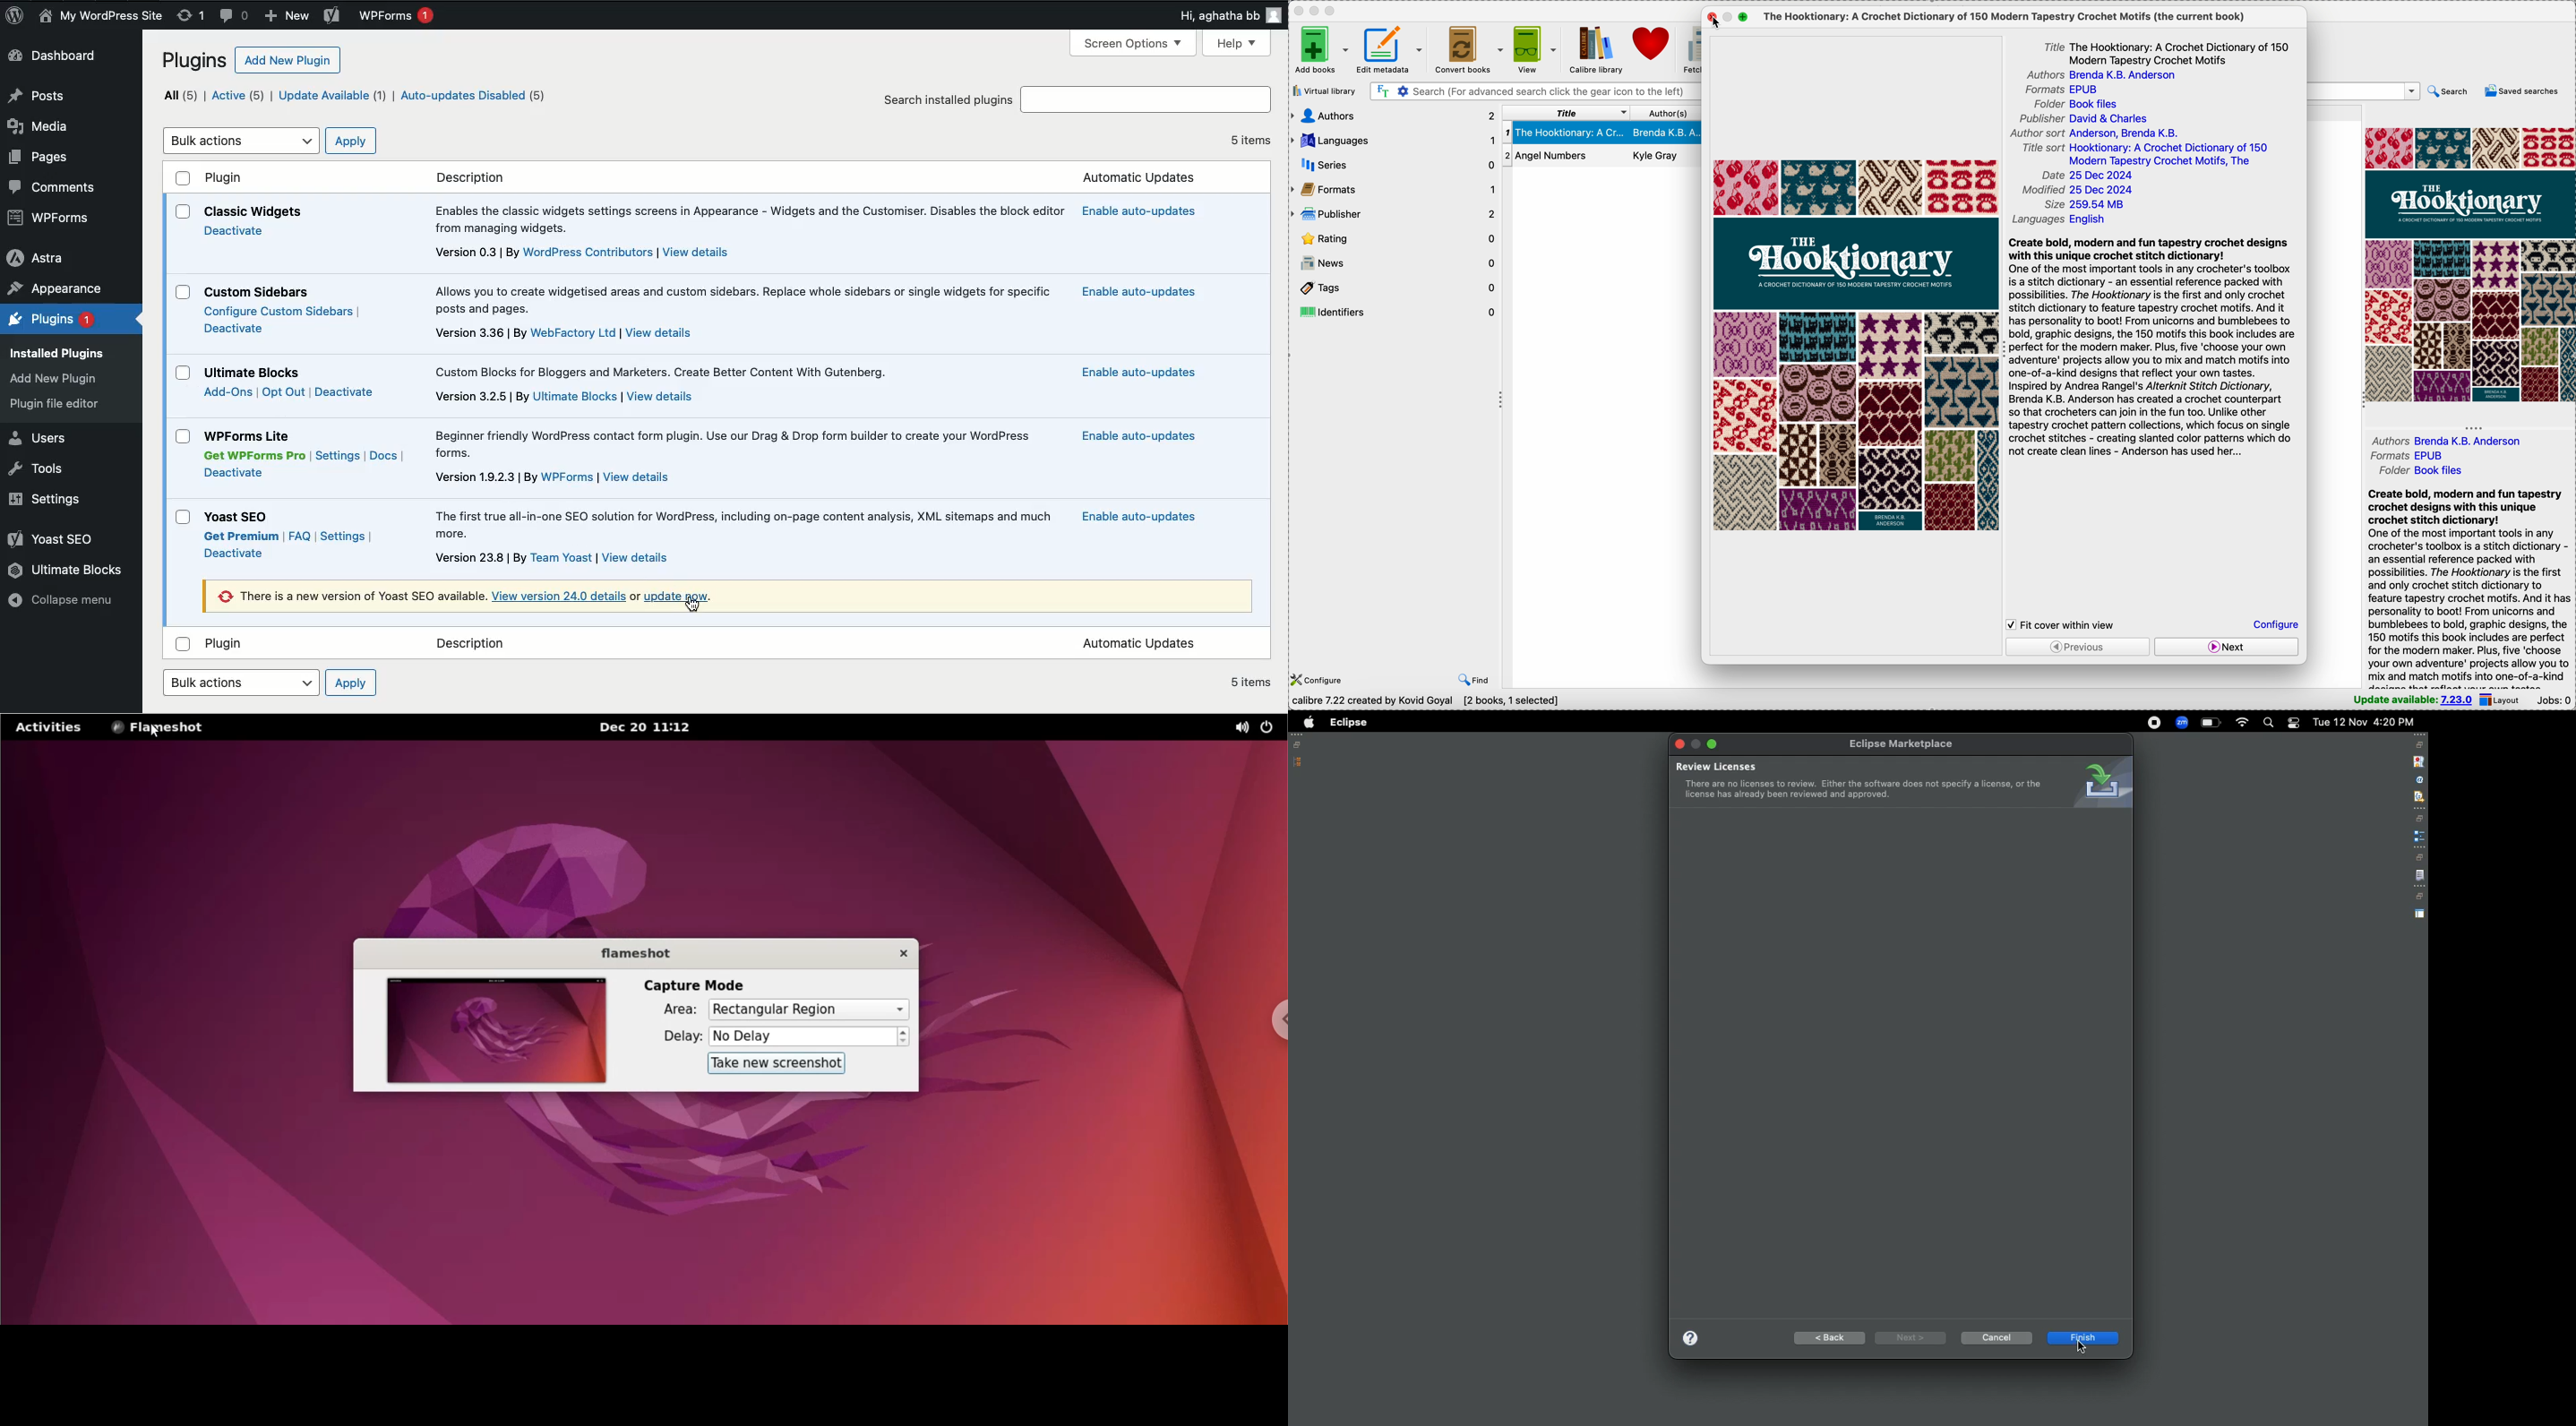  Describe the element at coordinates (67, 570) in the screenshot. I see `Ultimate blocks` at that location.